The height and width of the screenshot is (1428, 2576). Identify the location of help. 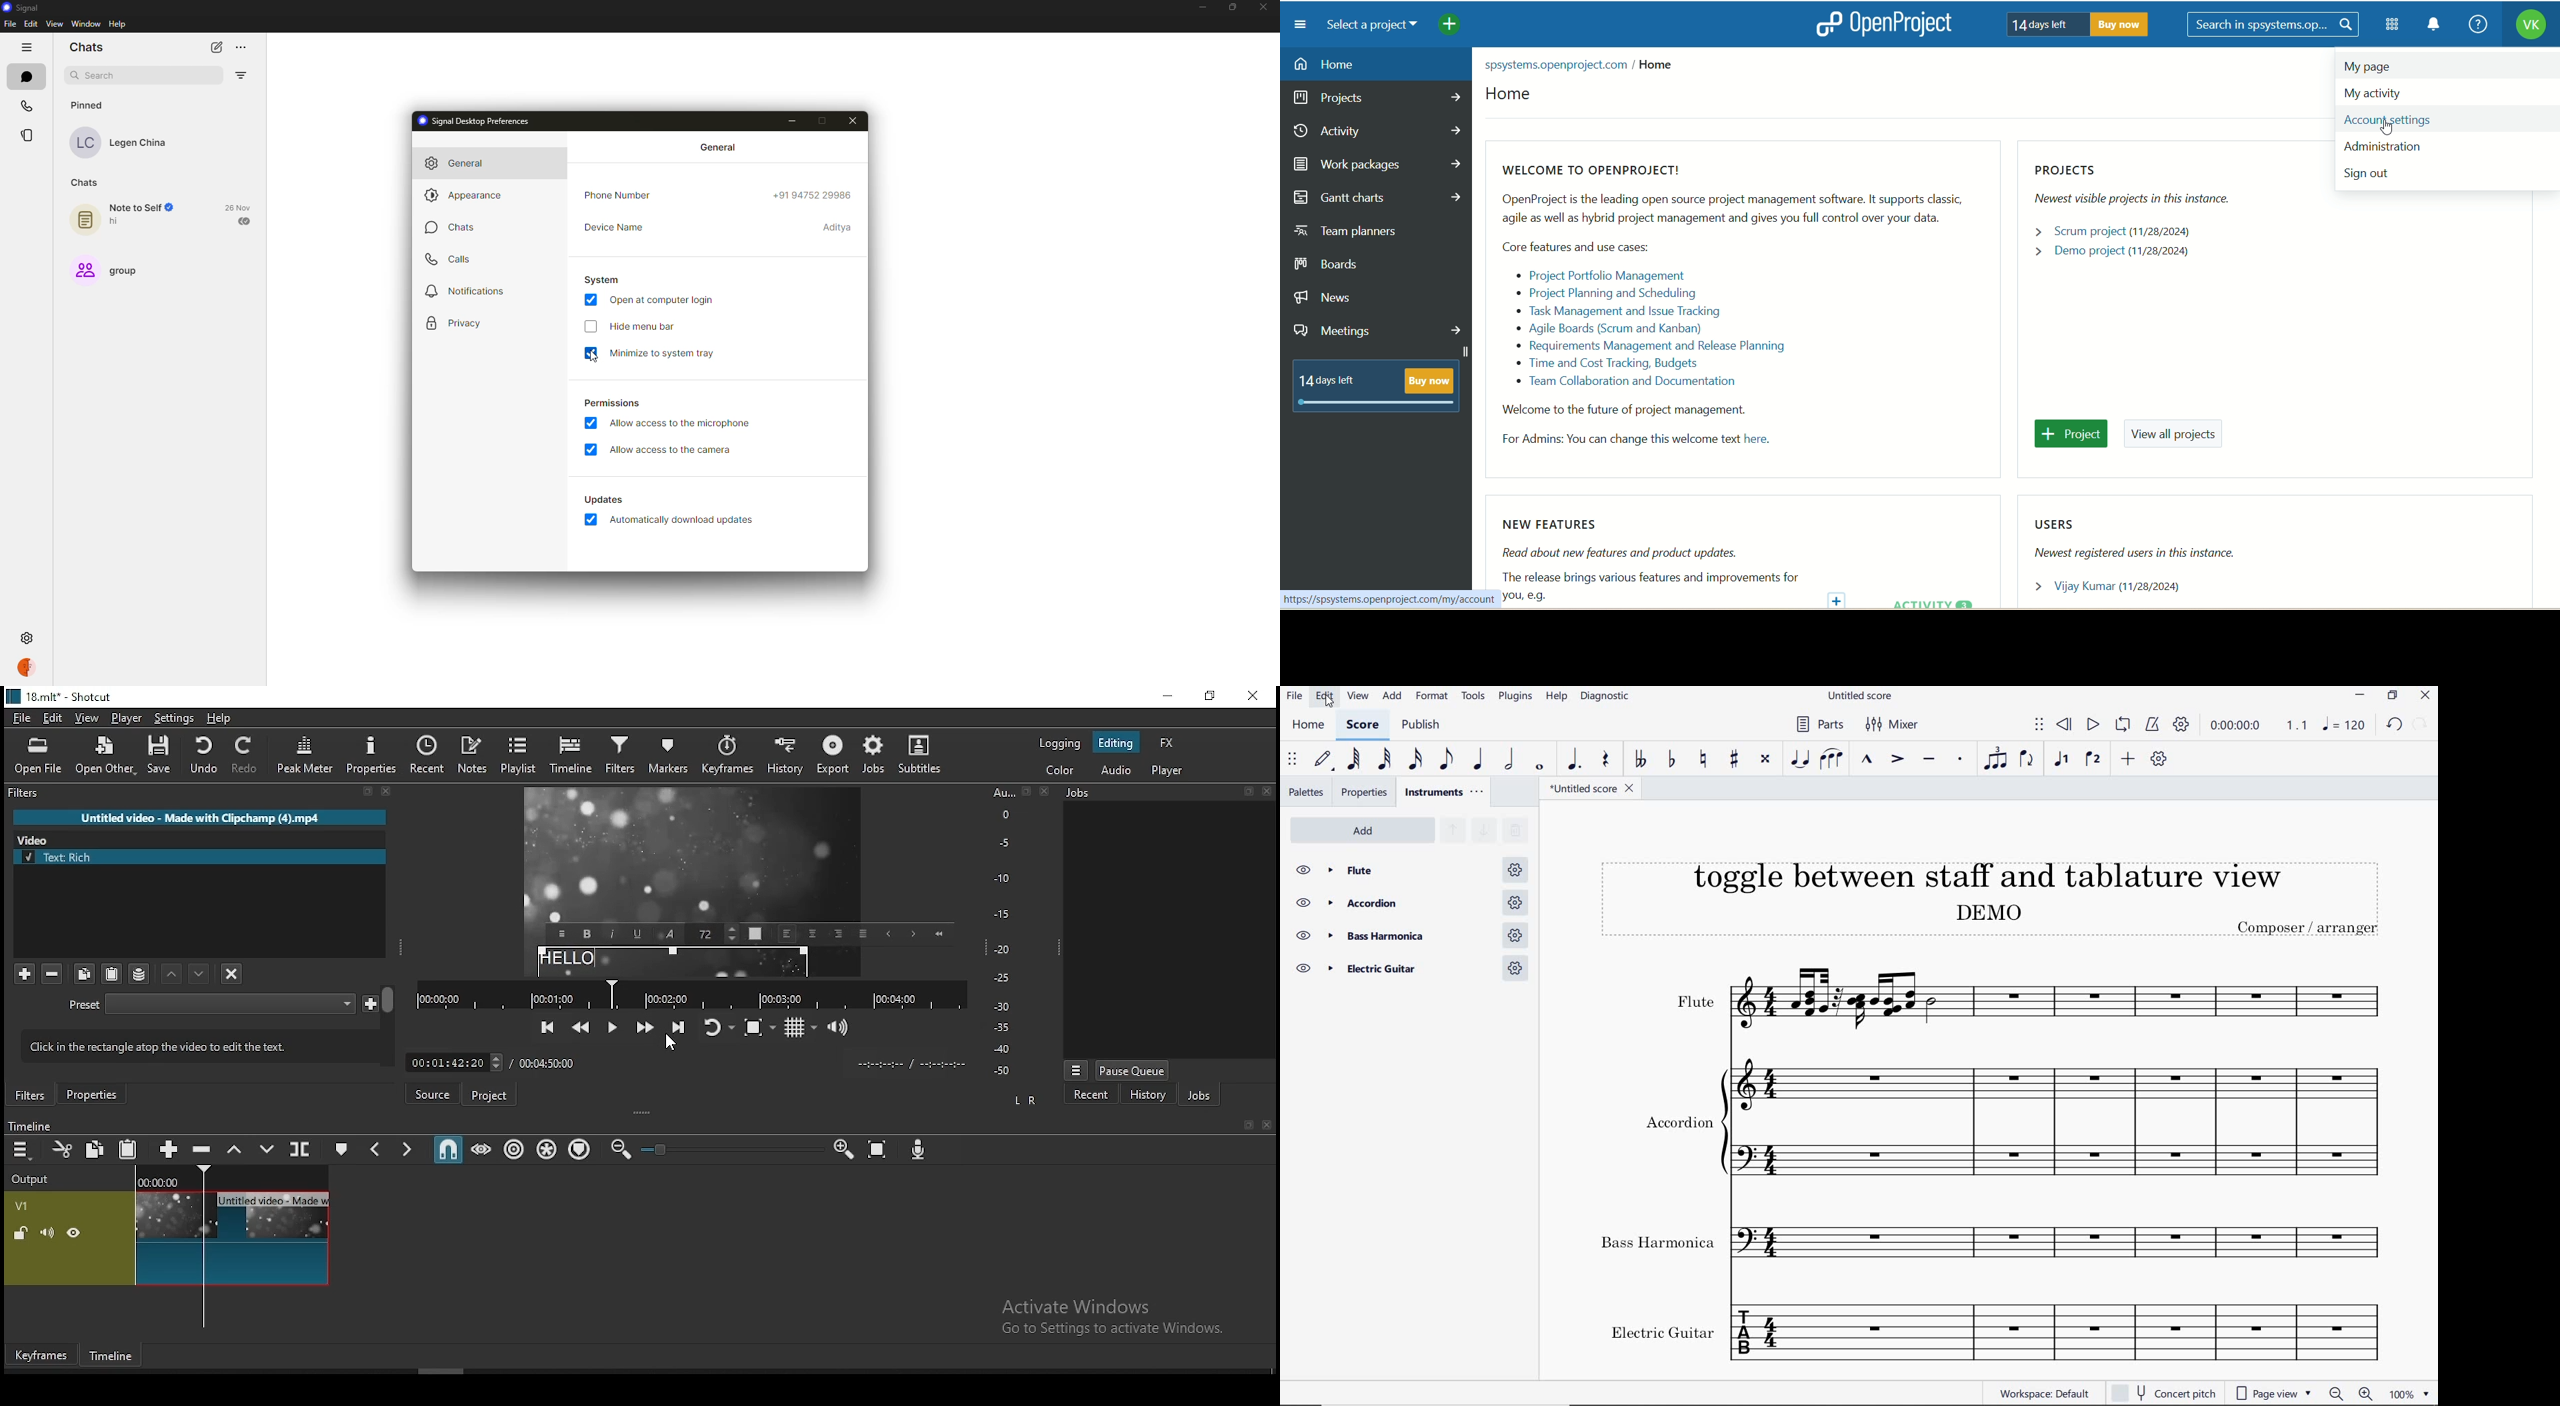
(219, 719).